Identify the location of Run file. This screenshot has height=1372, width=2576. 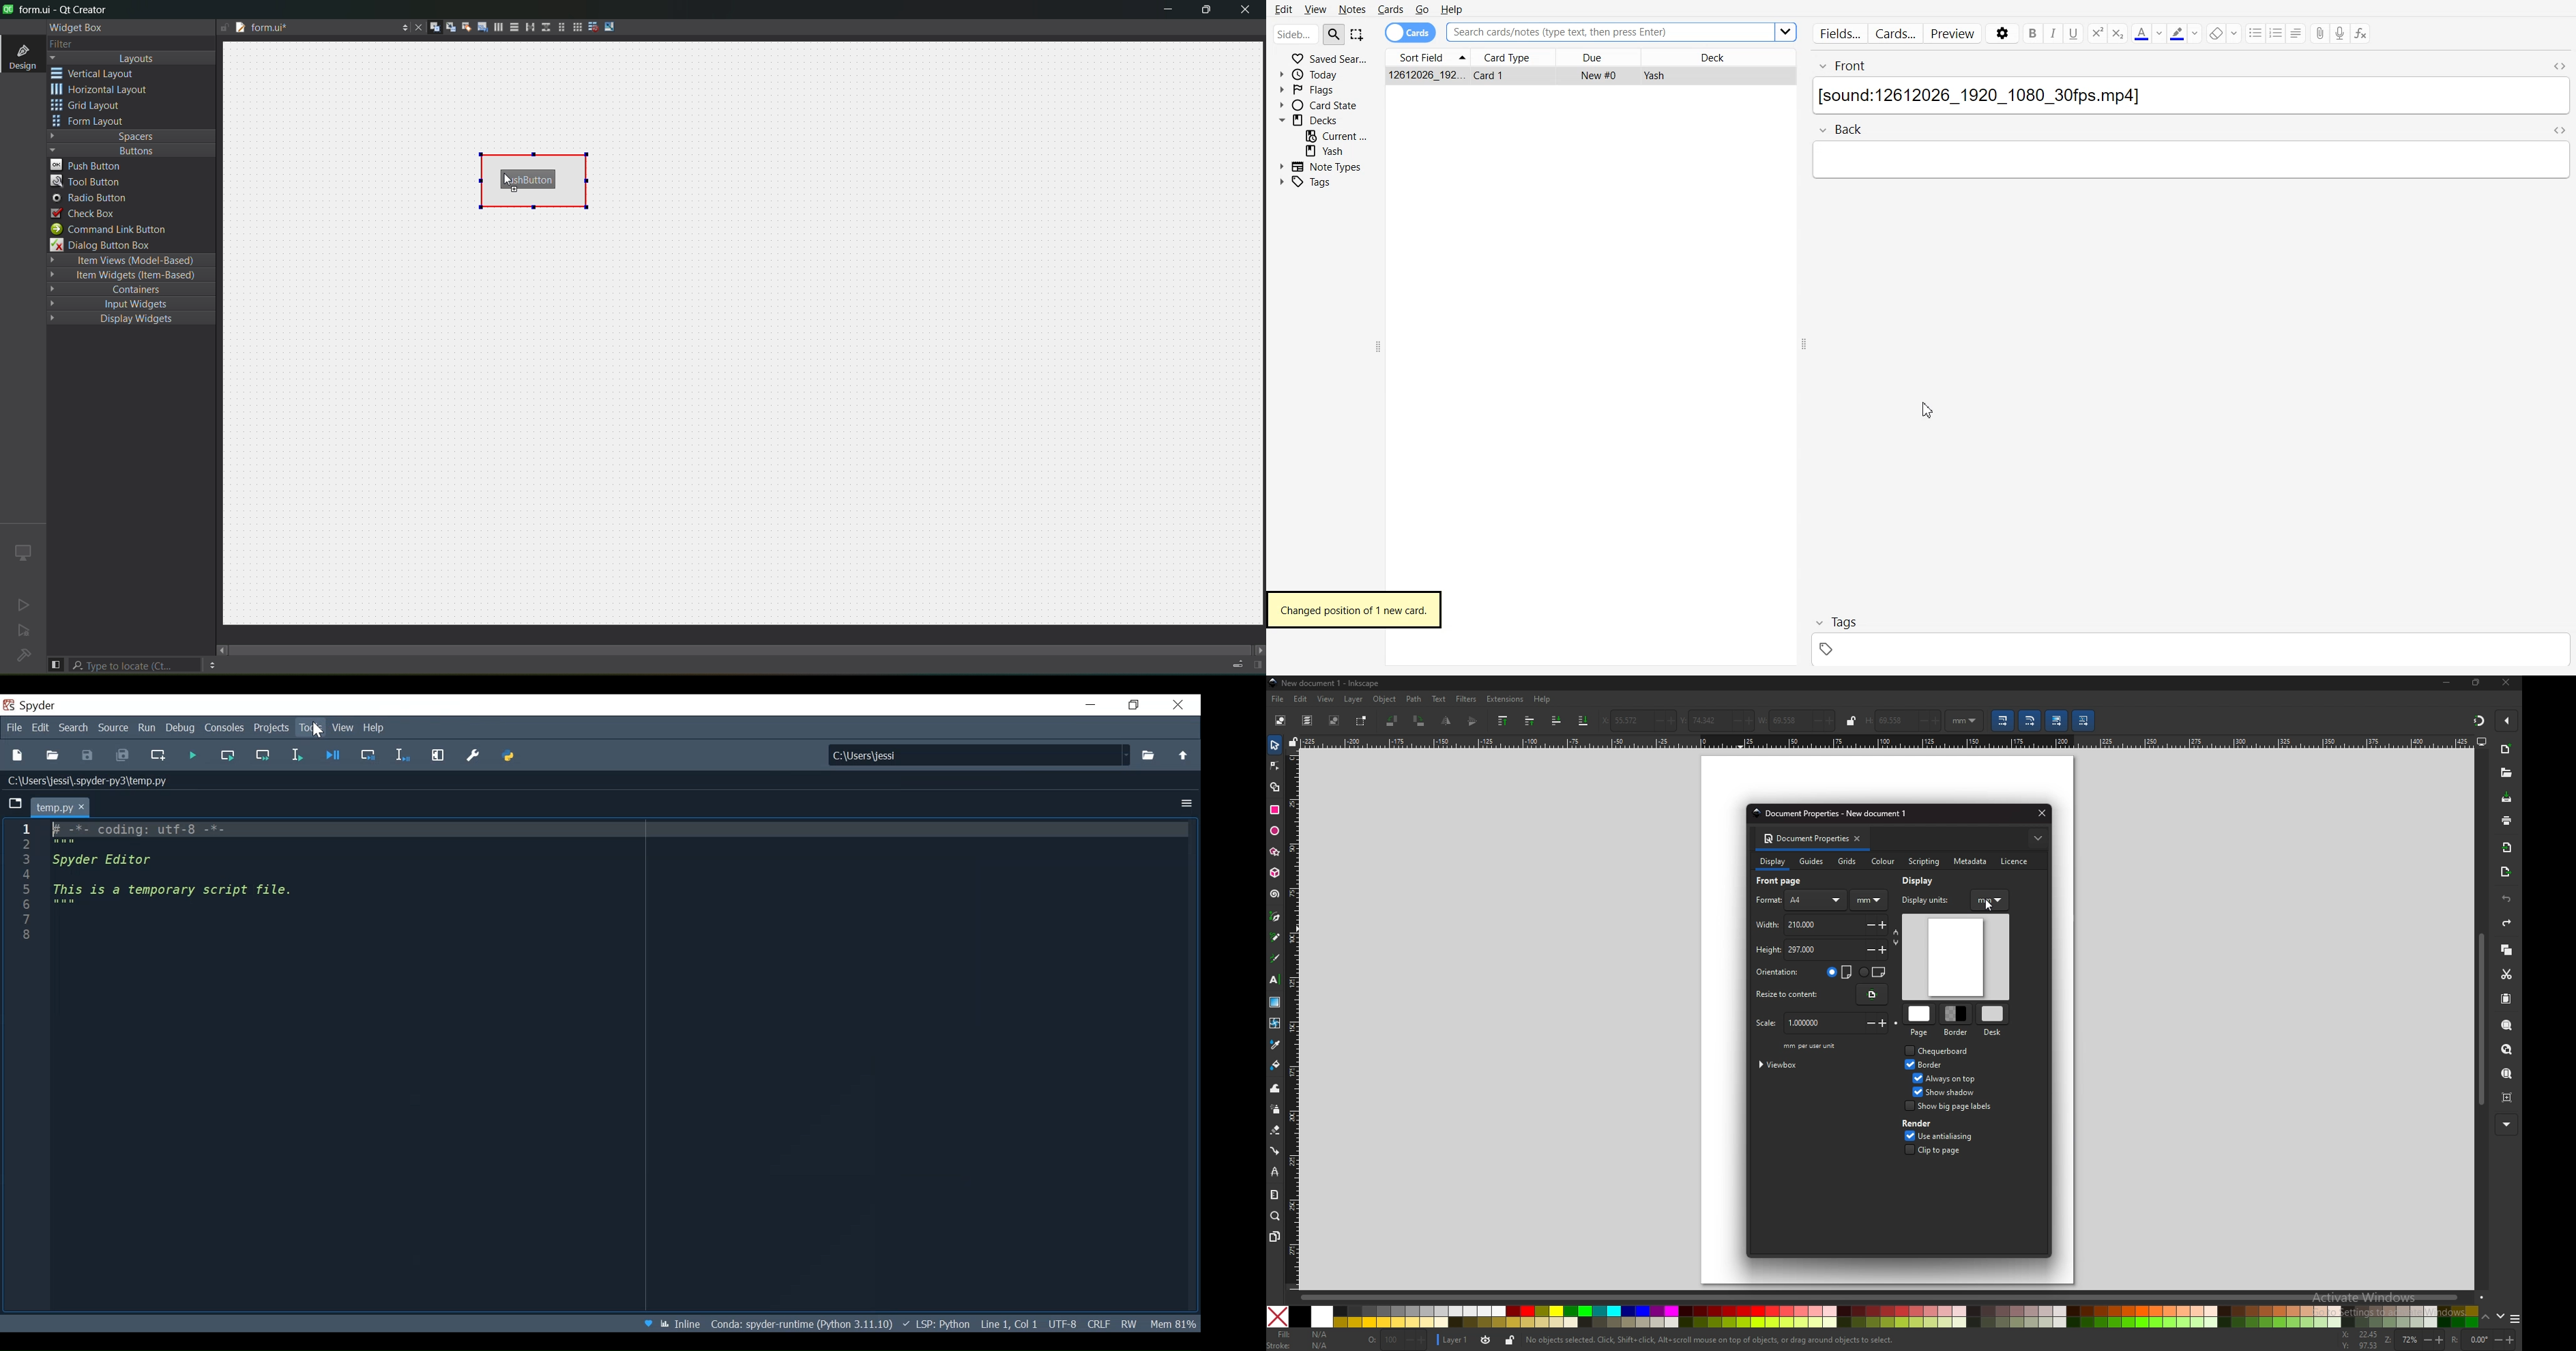
(191, 756).